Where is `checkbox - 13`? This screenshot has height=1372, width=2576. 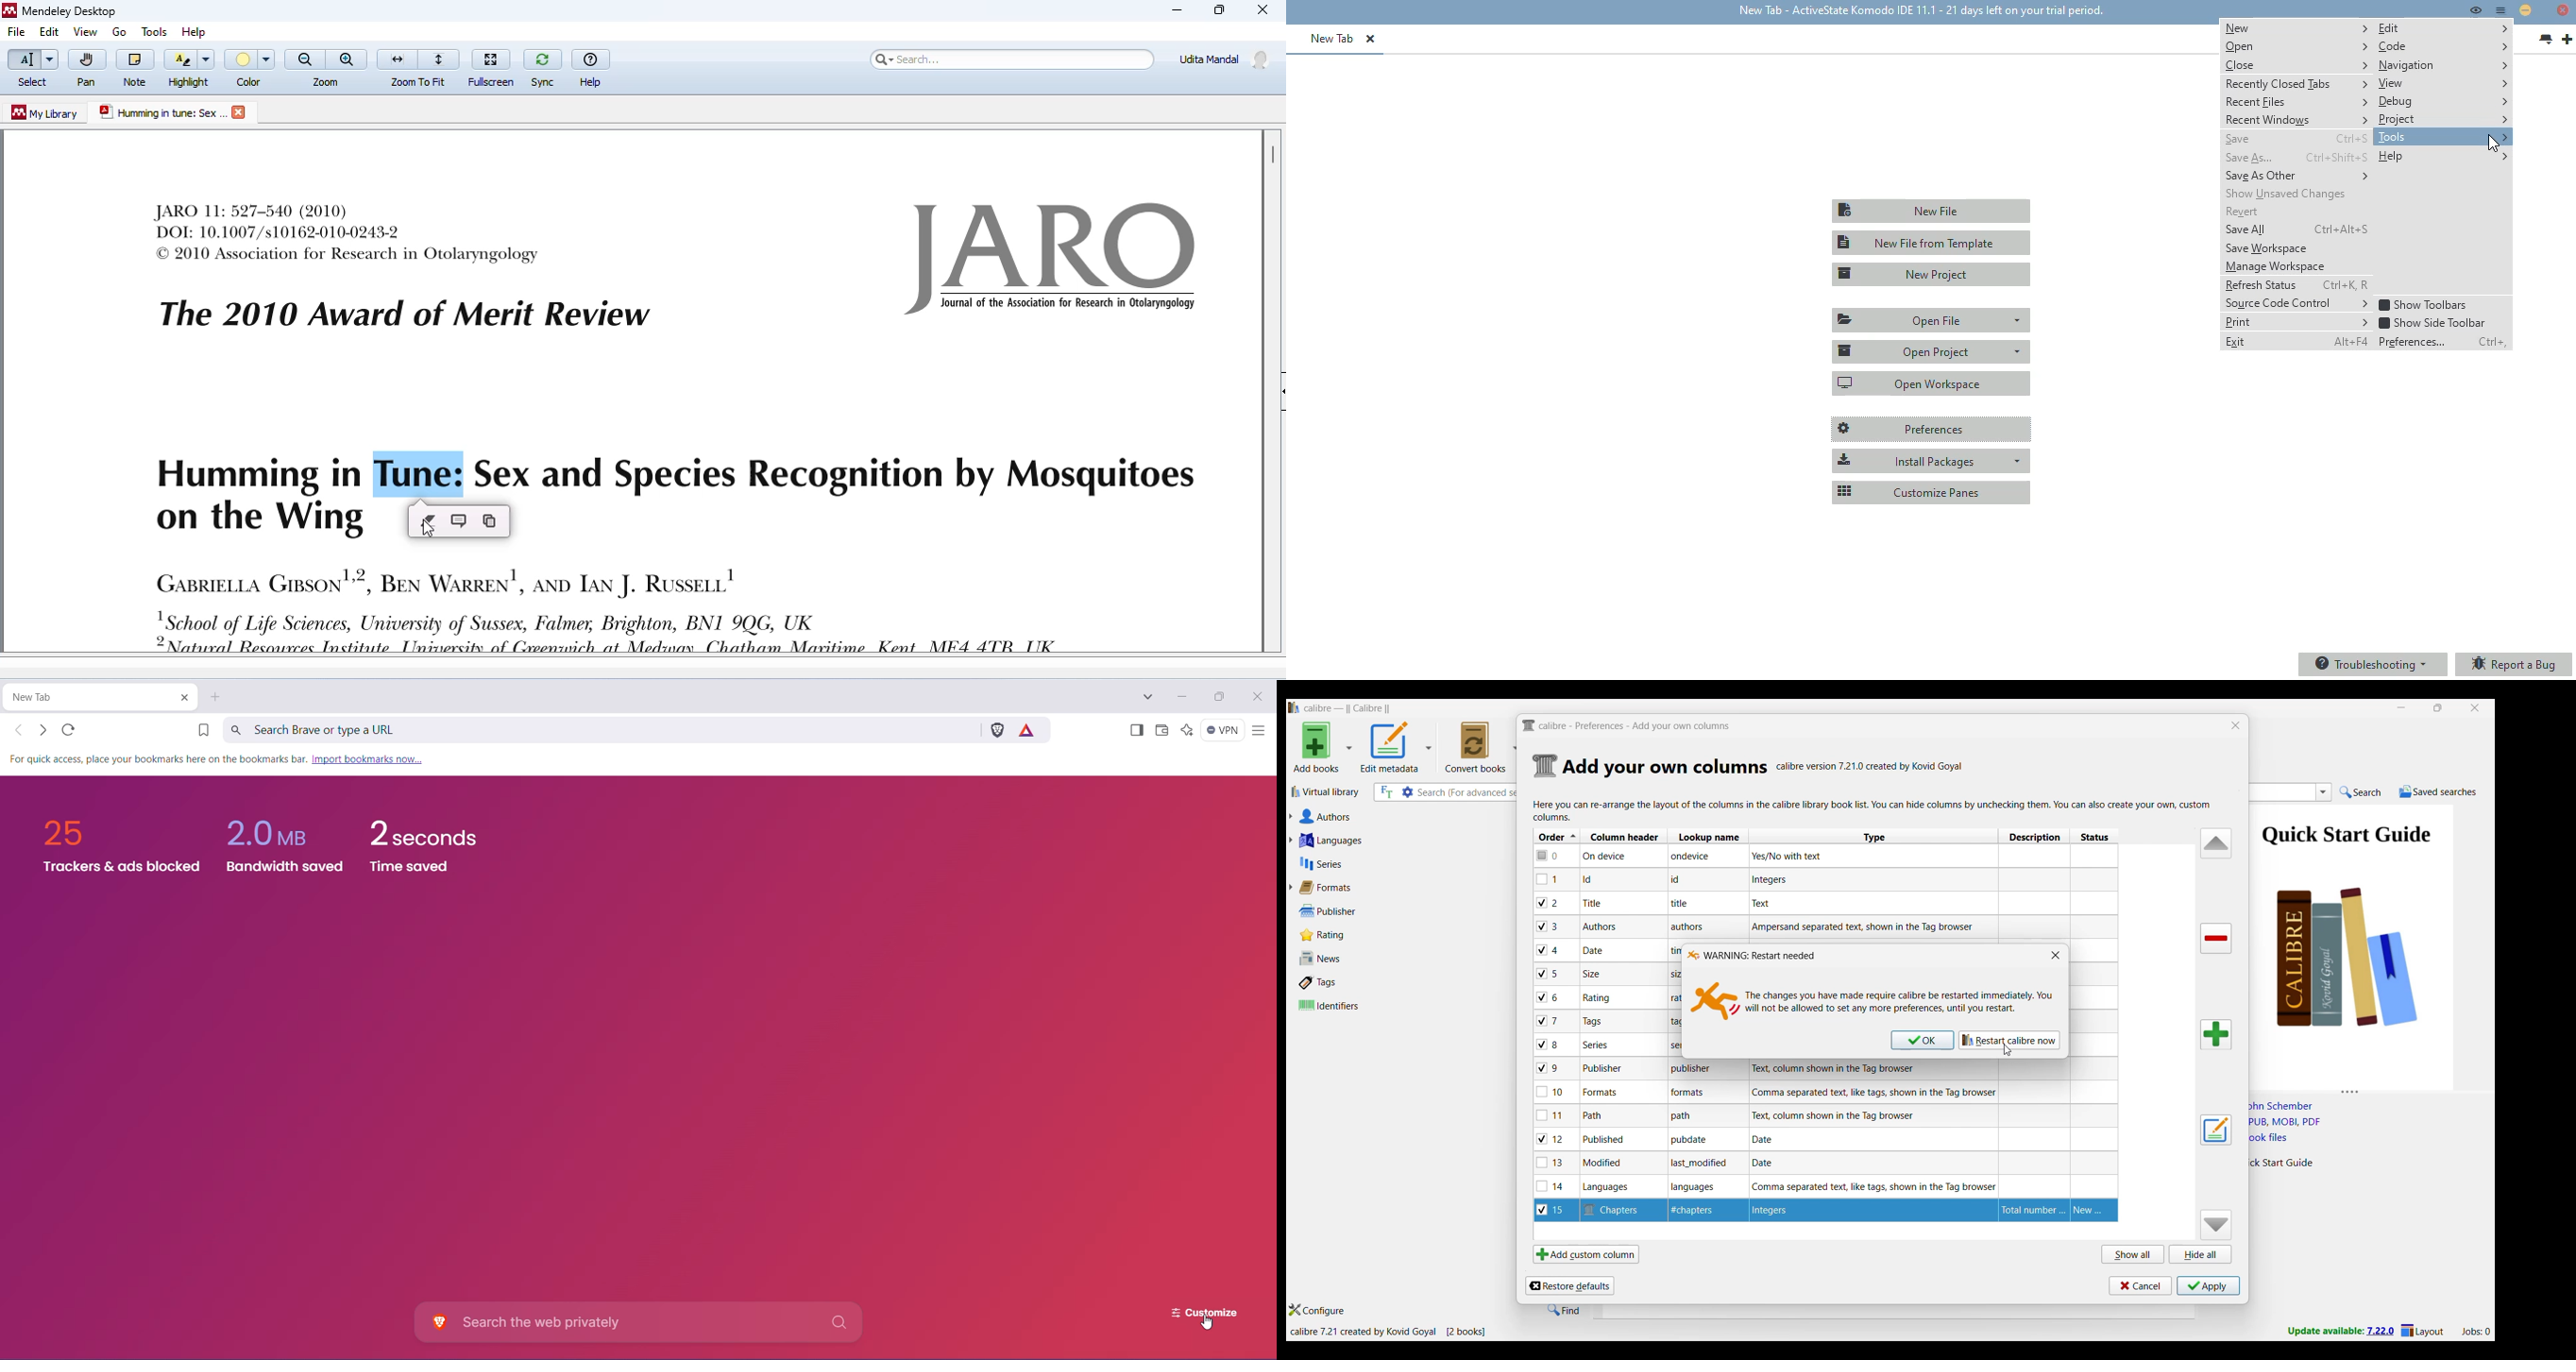
checkbox - 13 is located at coordinates (1551, 1162).